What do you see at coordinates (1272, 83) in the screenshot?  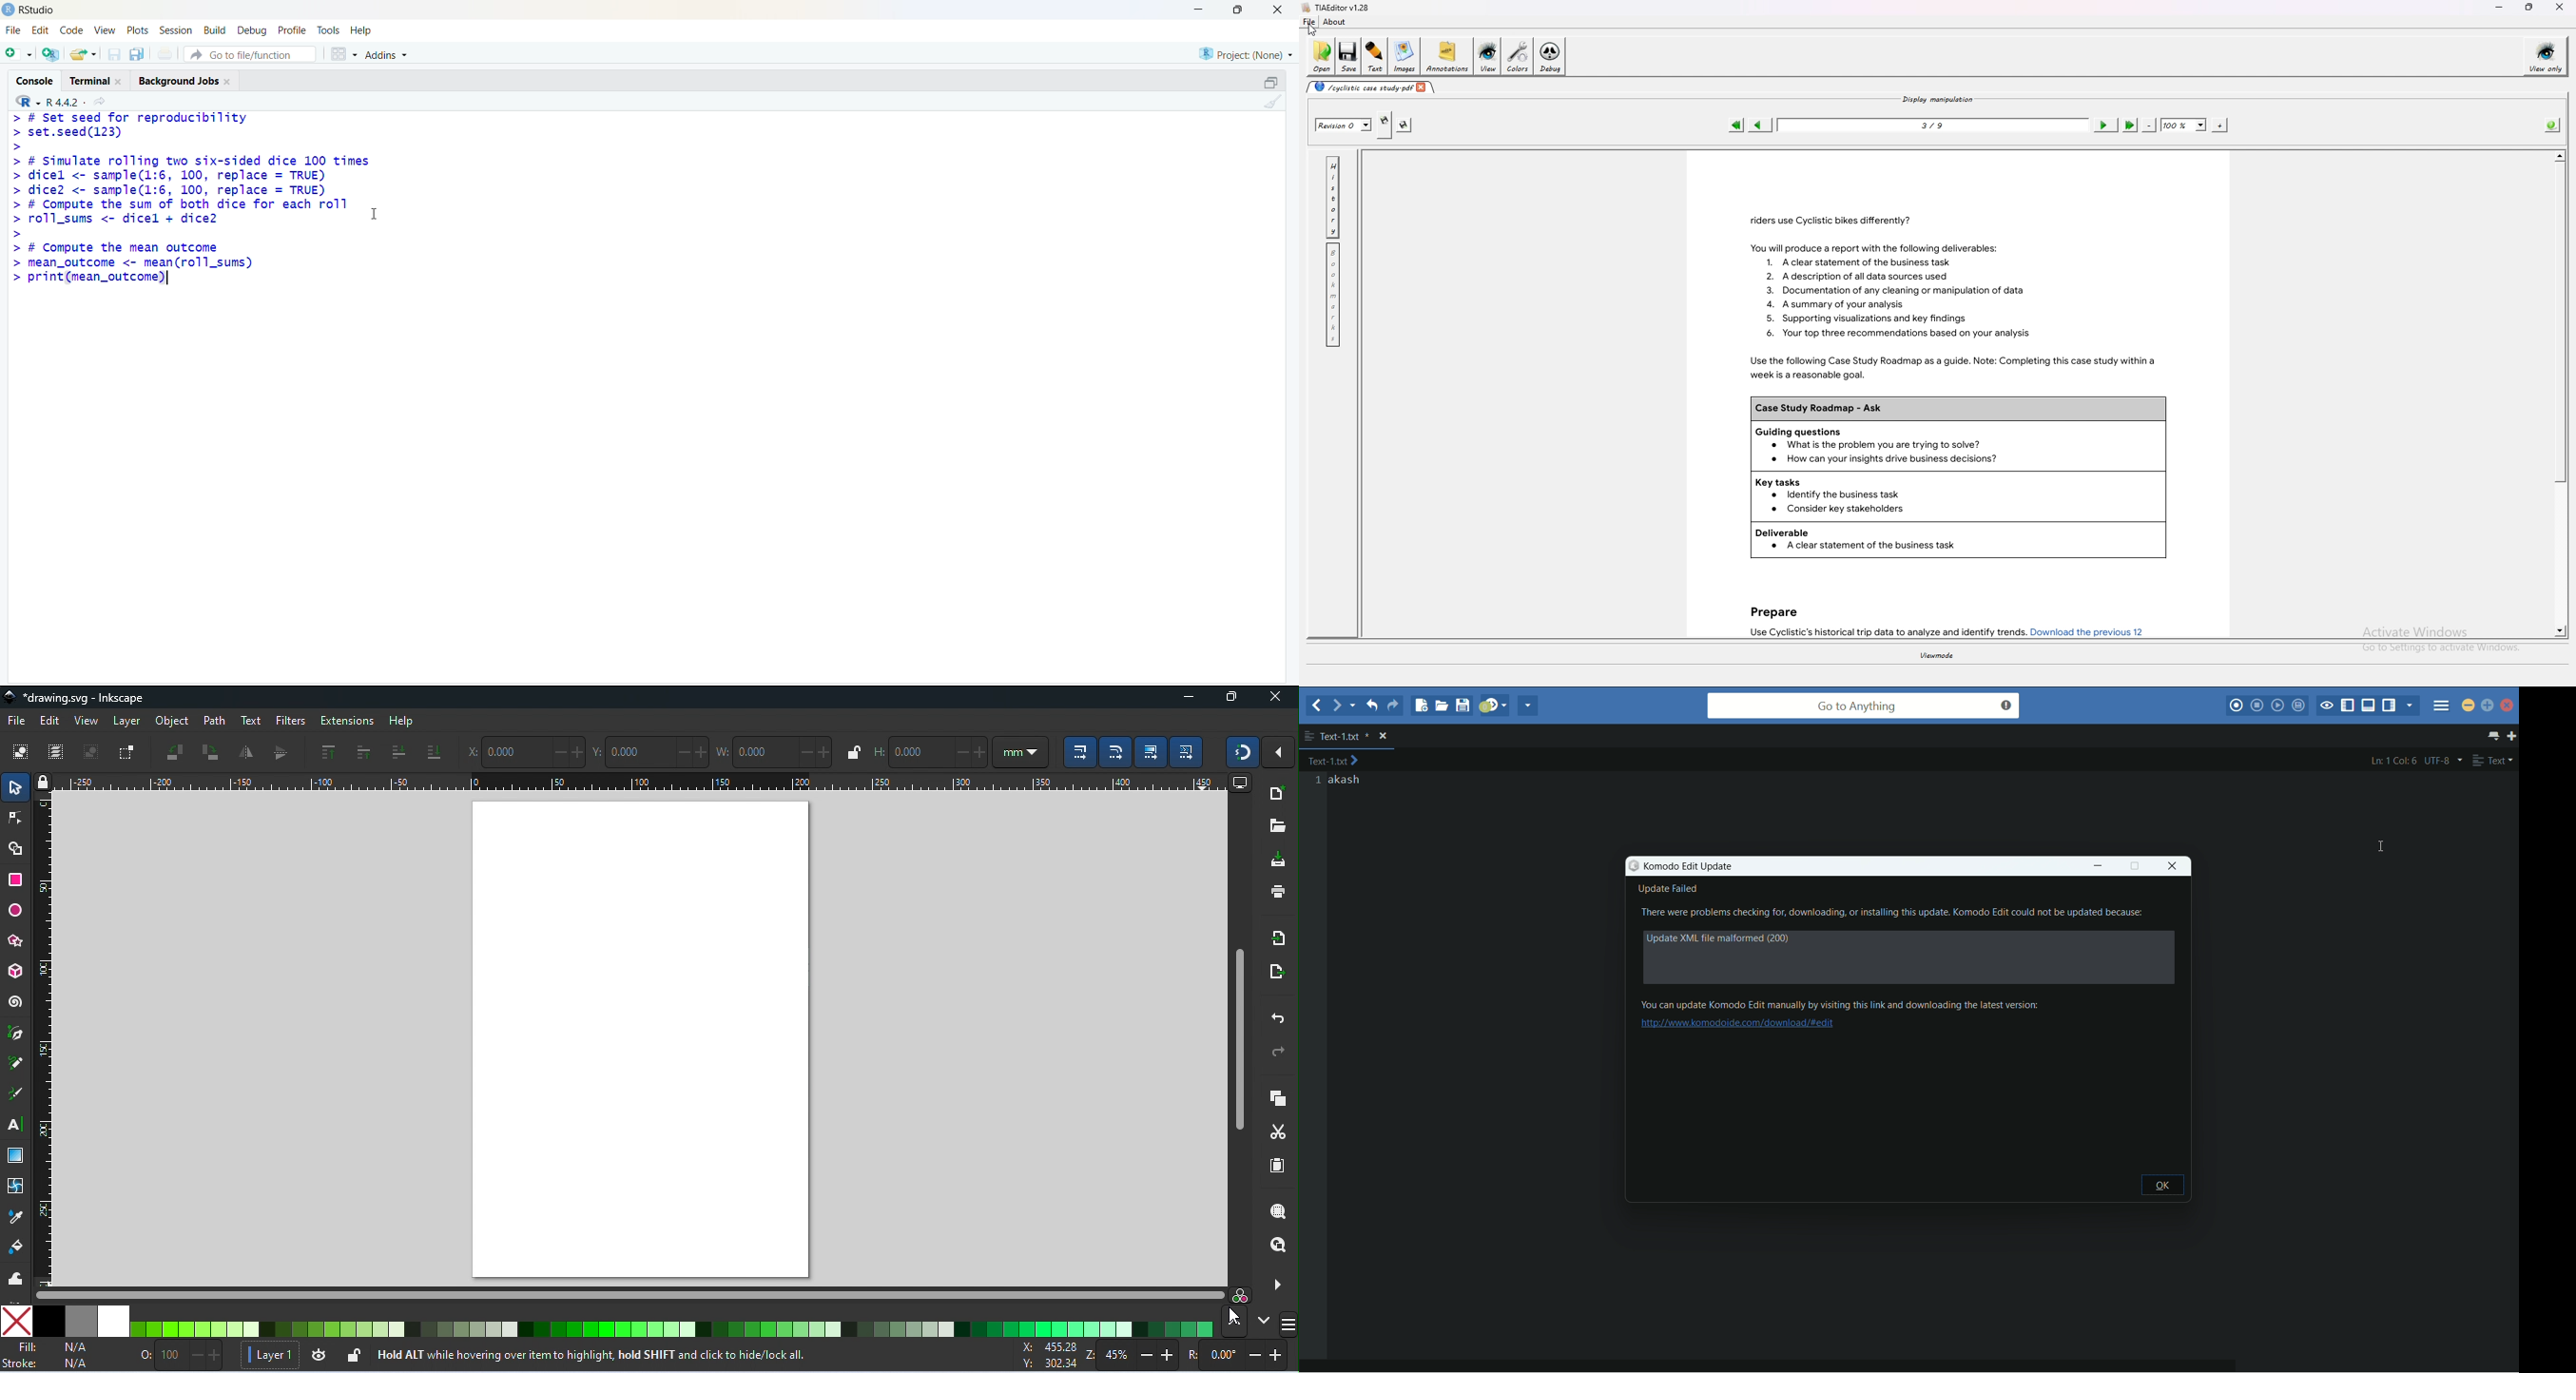 I see `open in separate window` at bounding box center [1272, 83].